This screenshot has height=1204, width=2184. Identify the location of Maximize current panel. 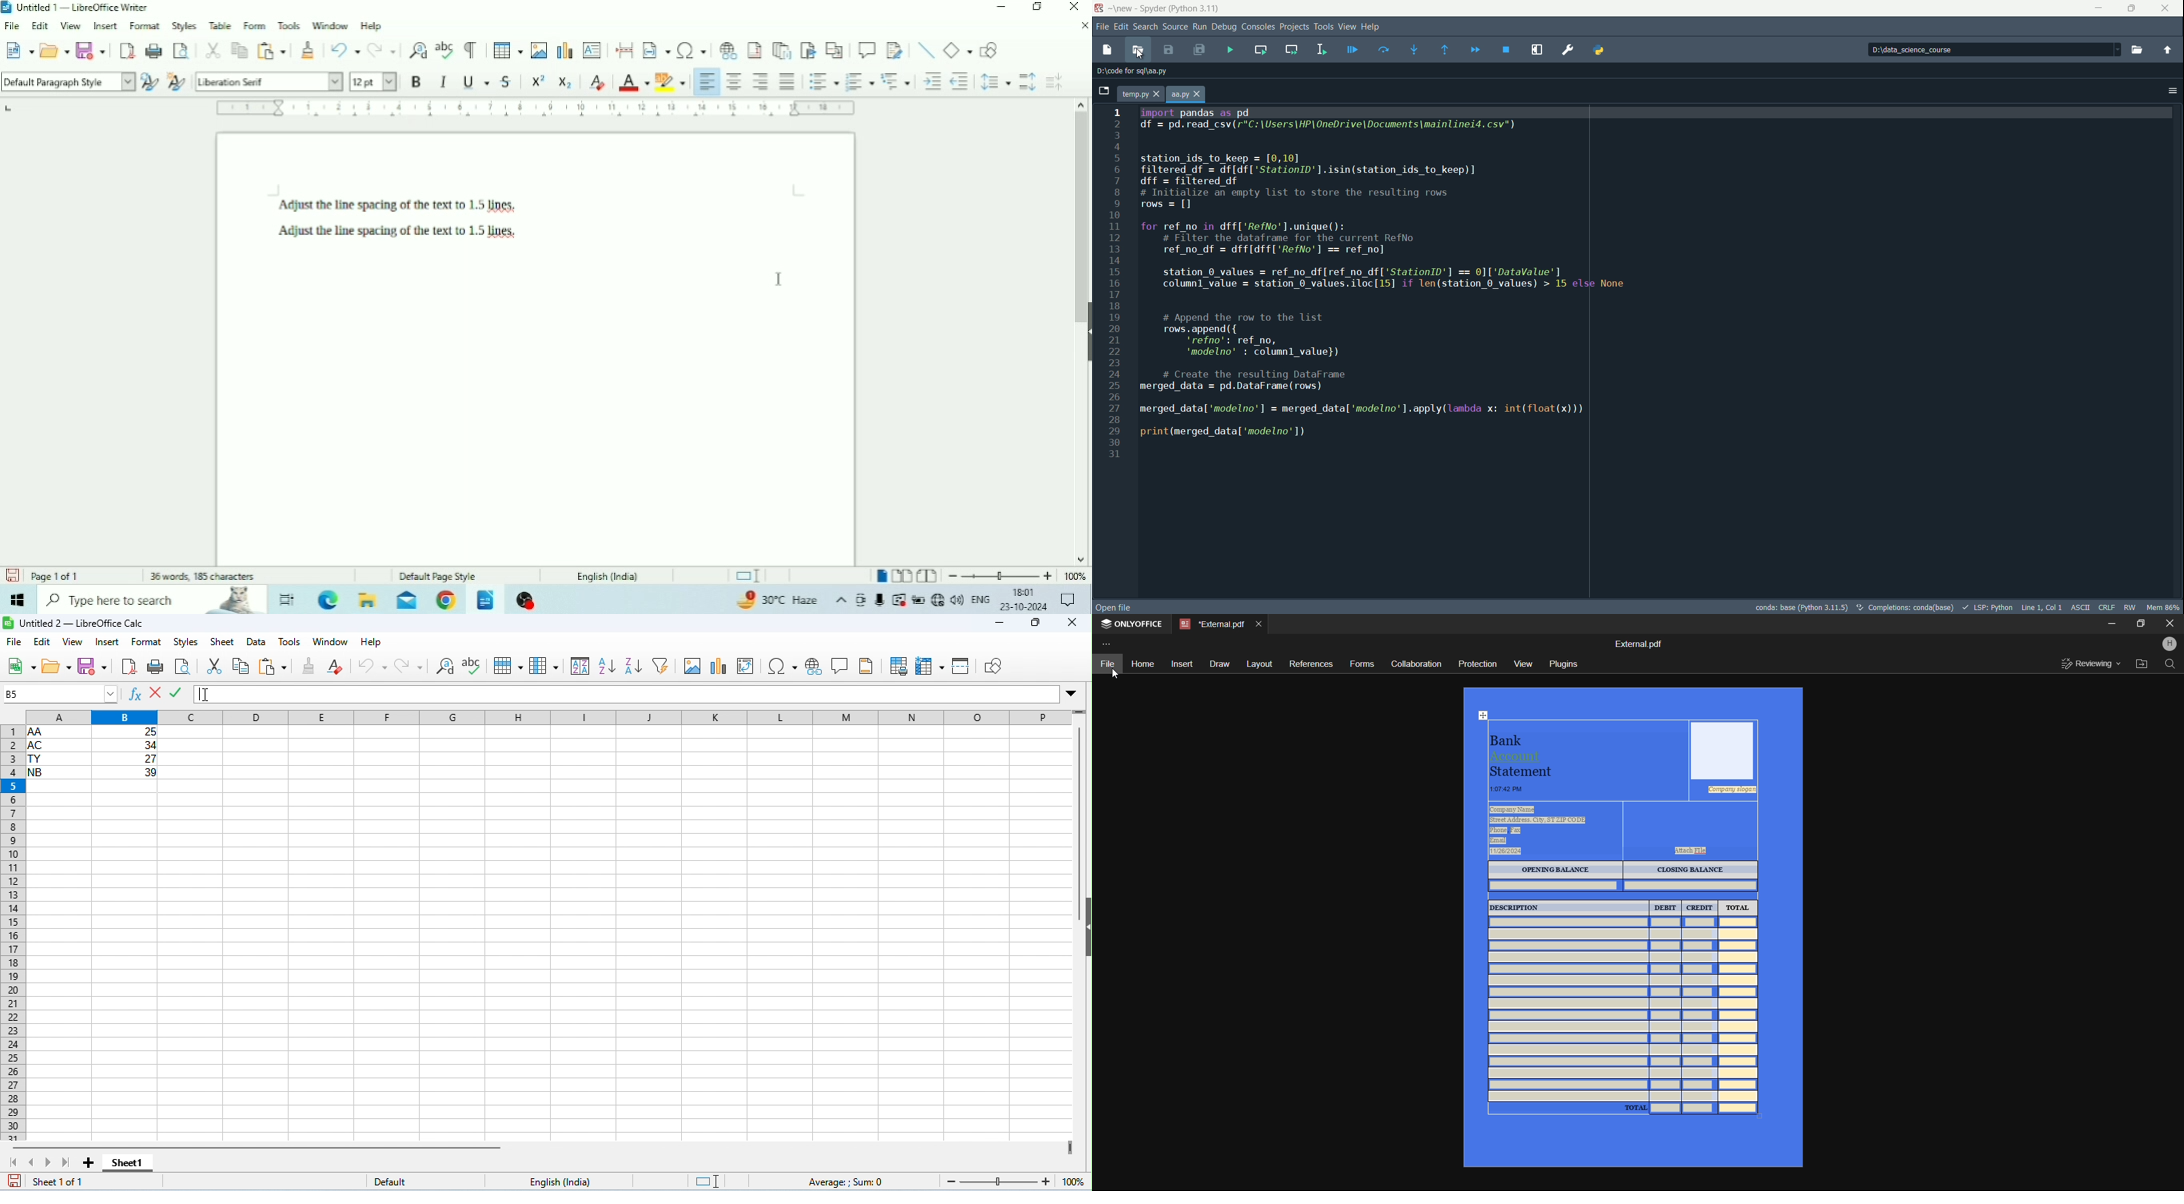
(1535, 49).